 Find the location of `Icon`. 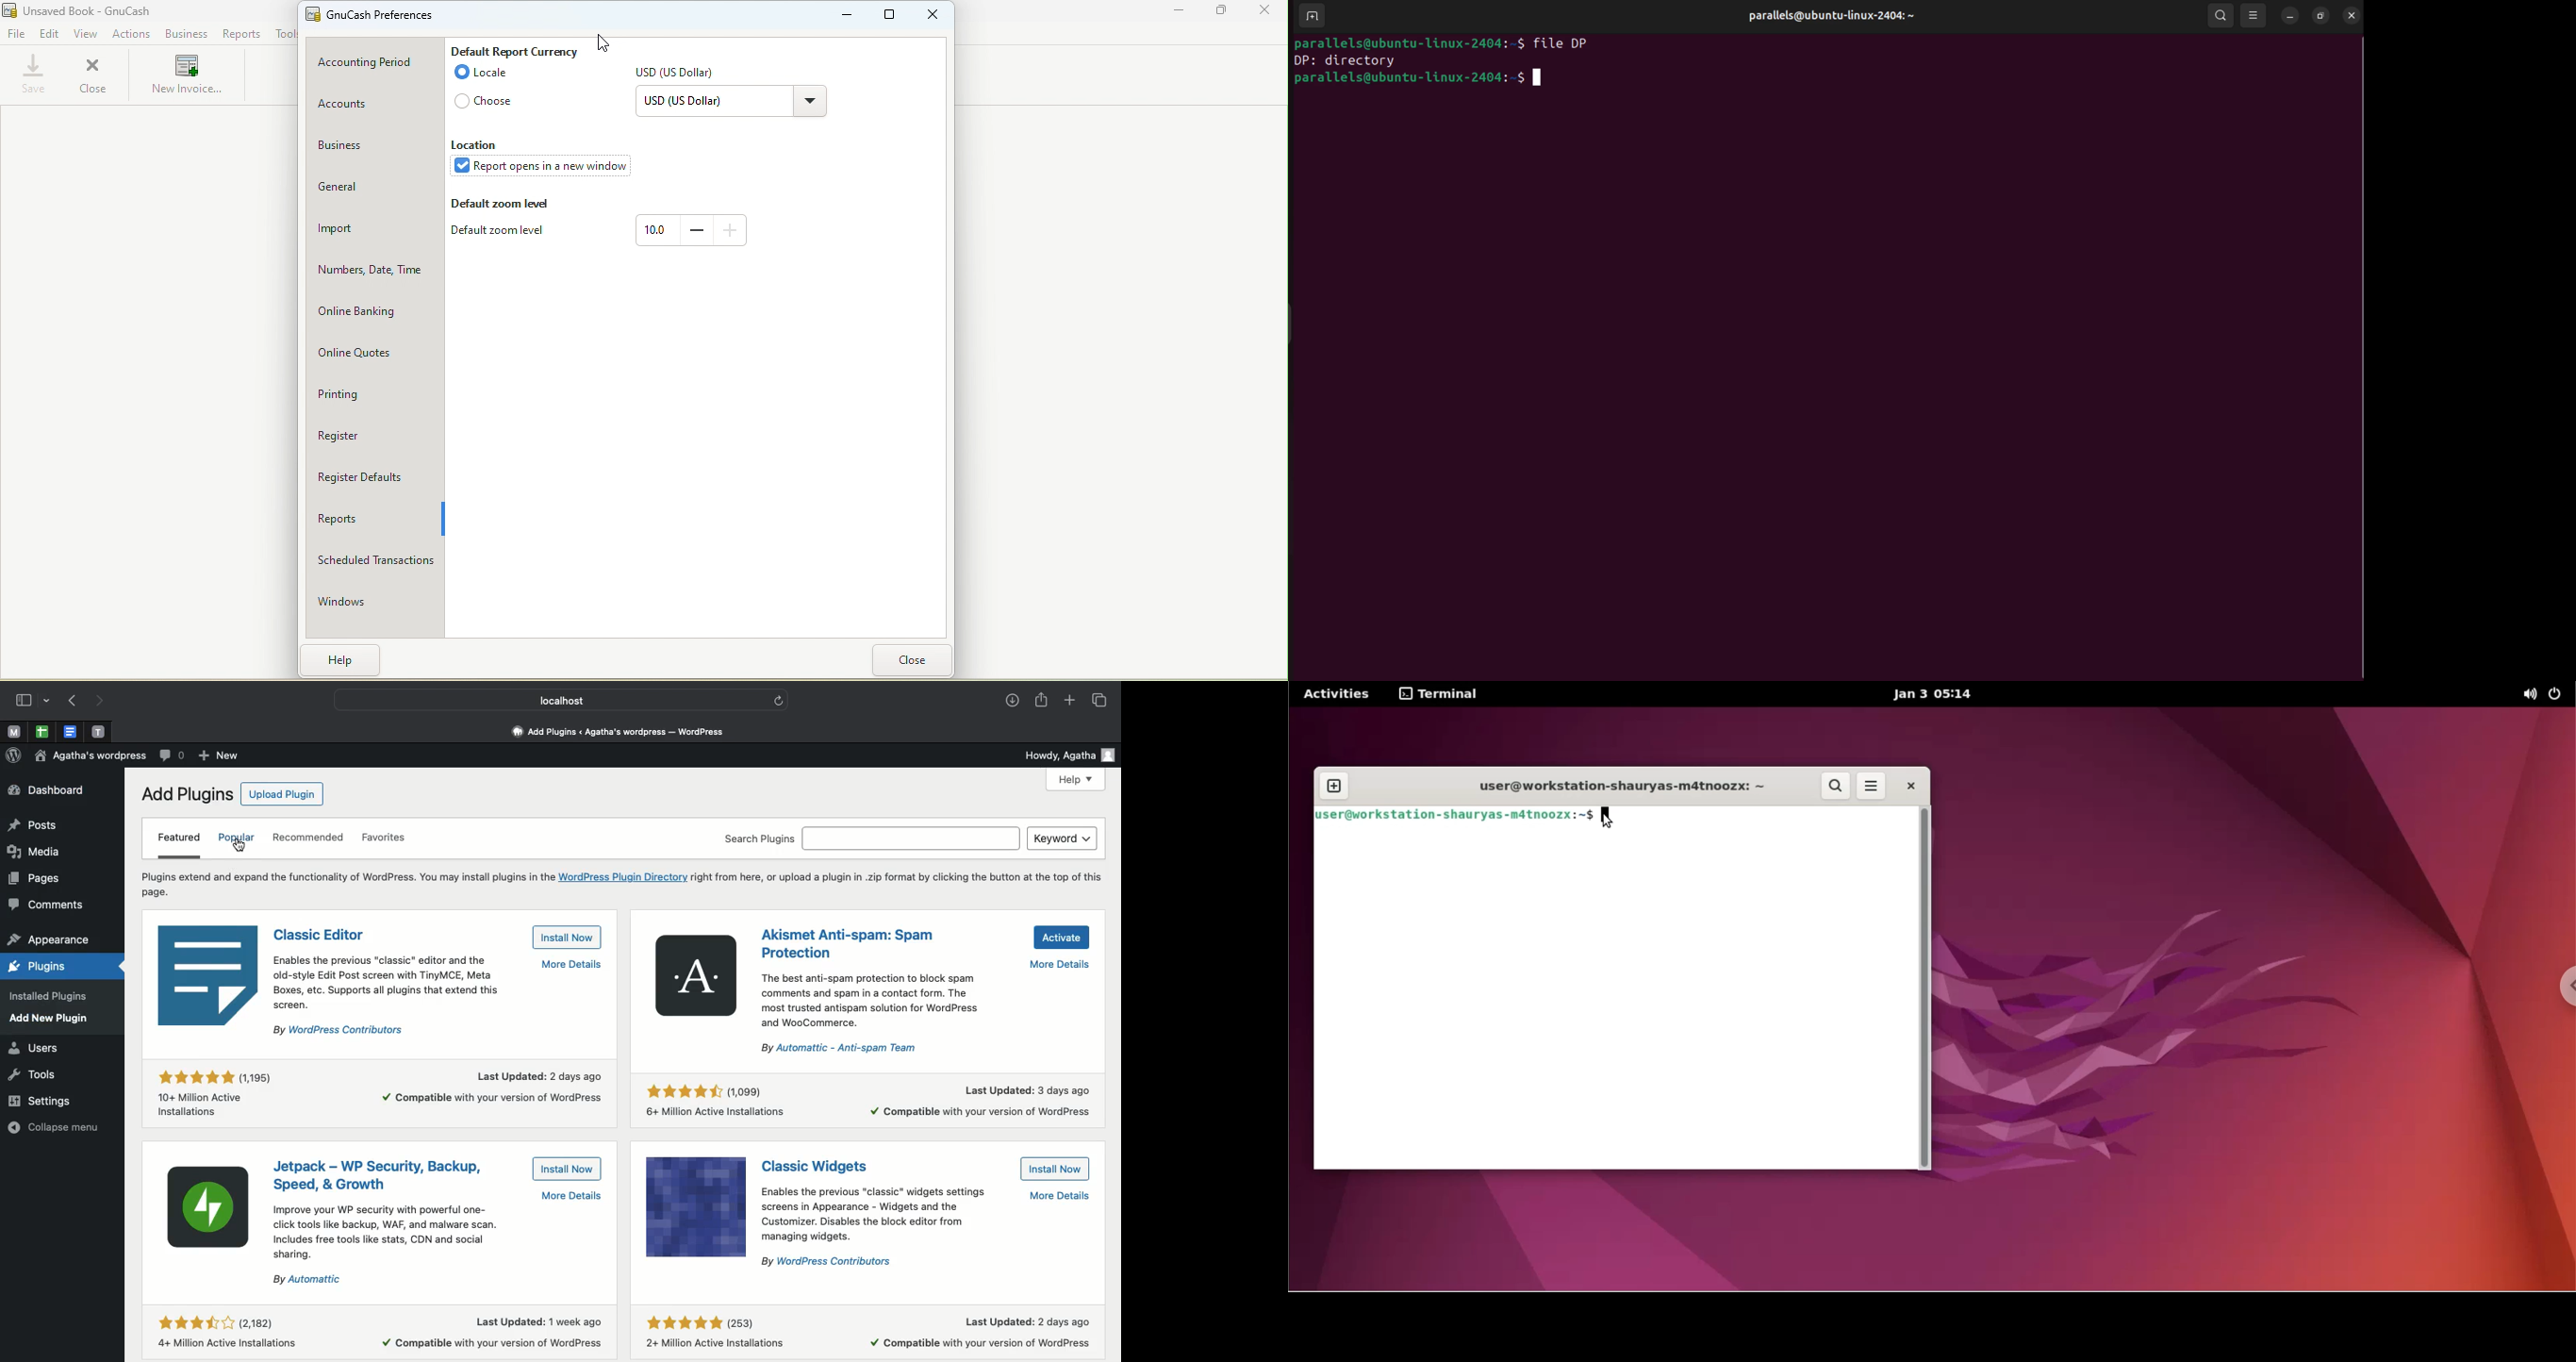

Icon is located at coordinates (209, 1208).